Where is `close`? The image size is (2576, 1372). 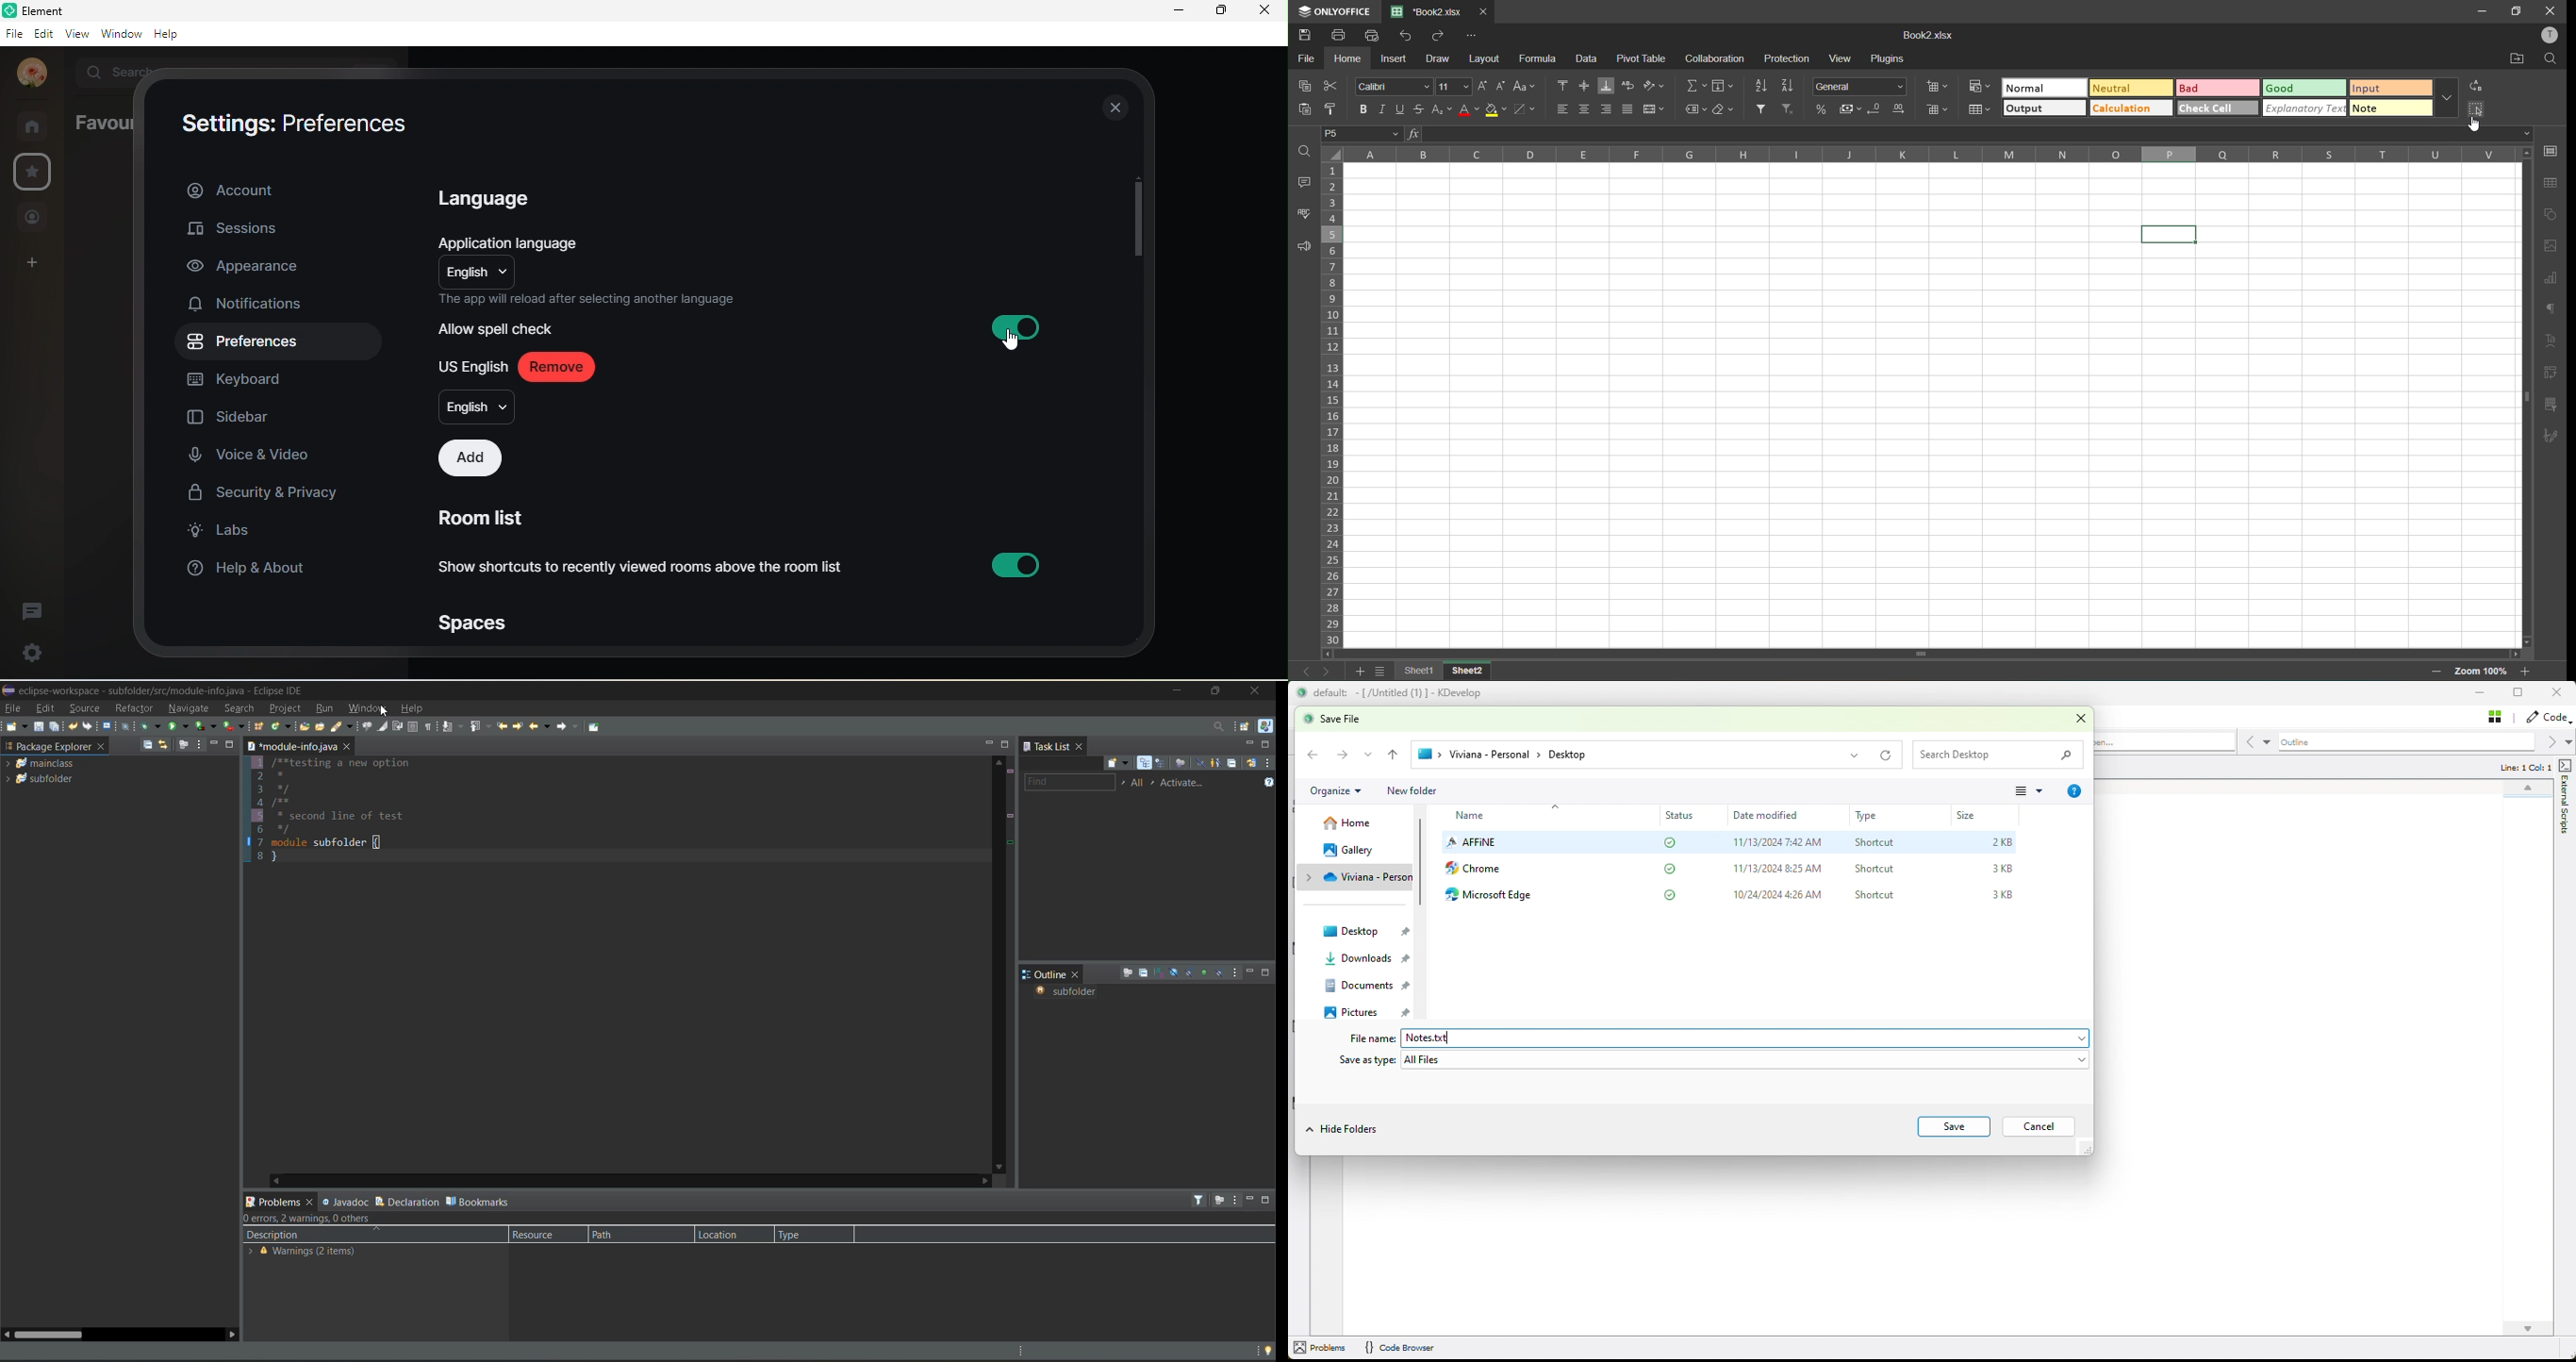
close is located at coordinates (347, 747).